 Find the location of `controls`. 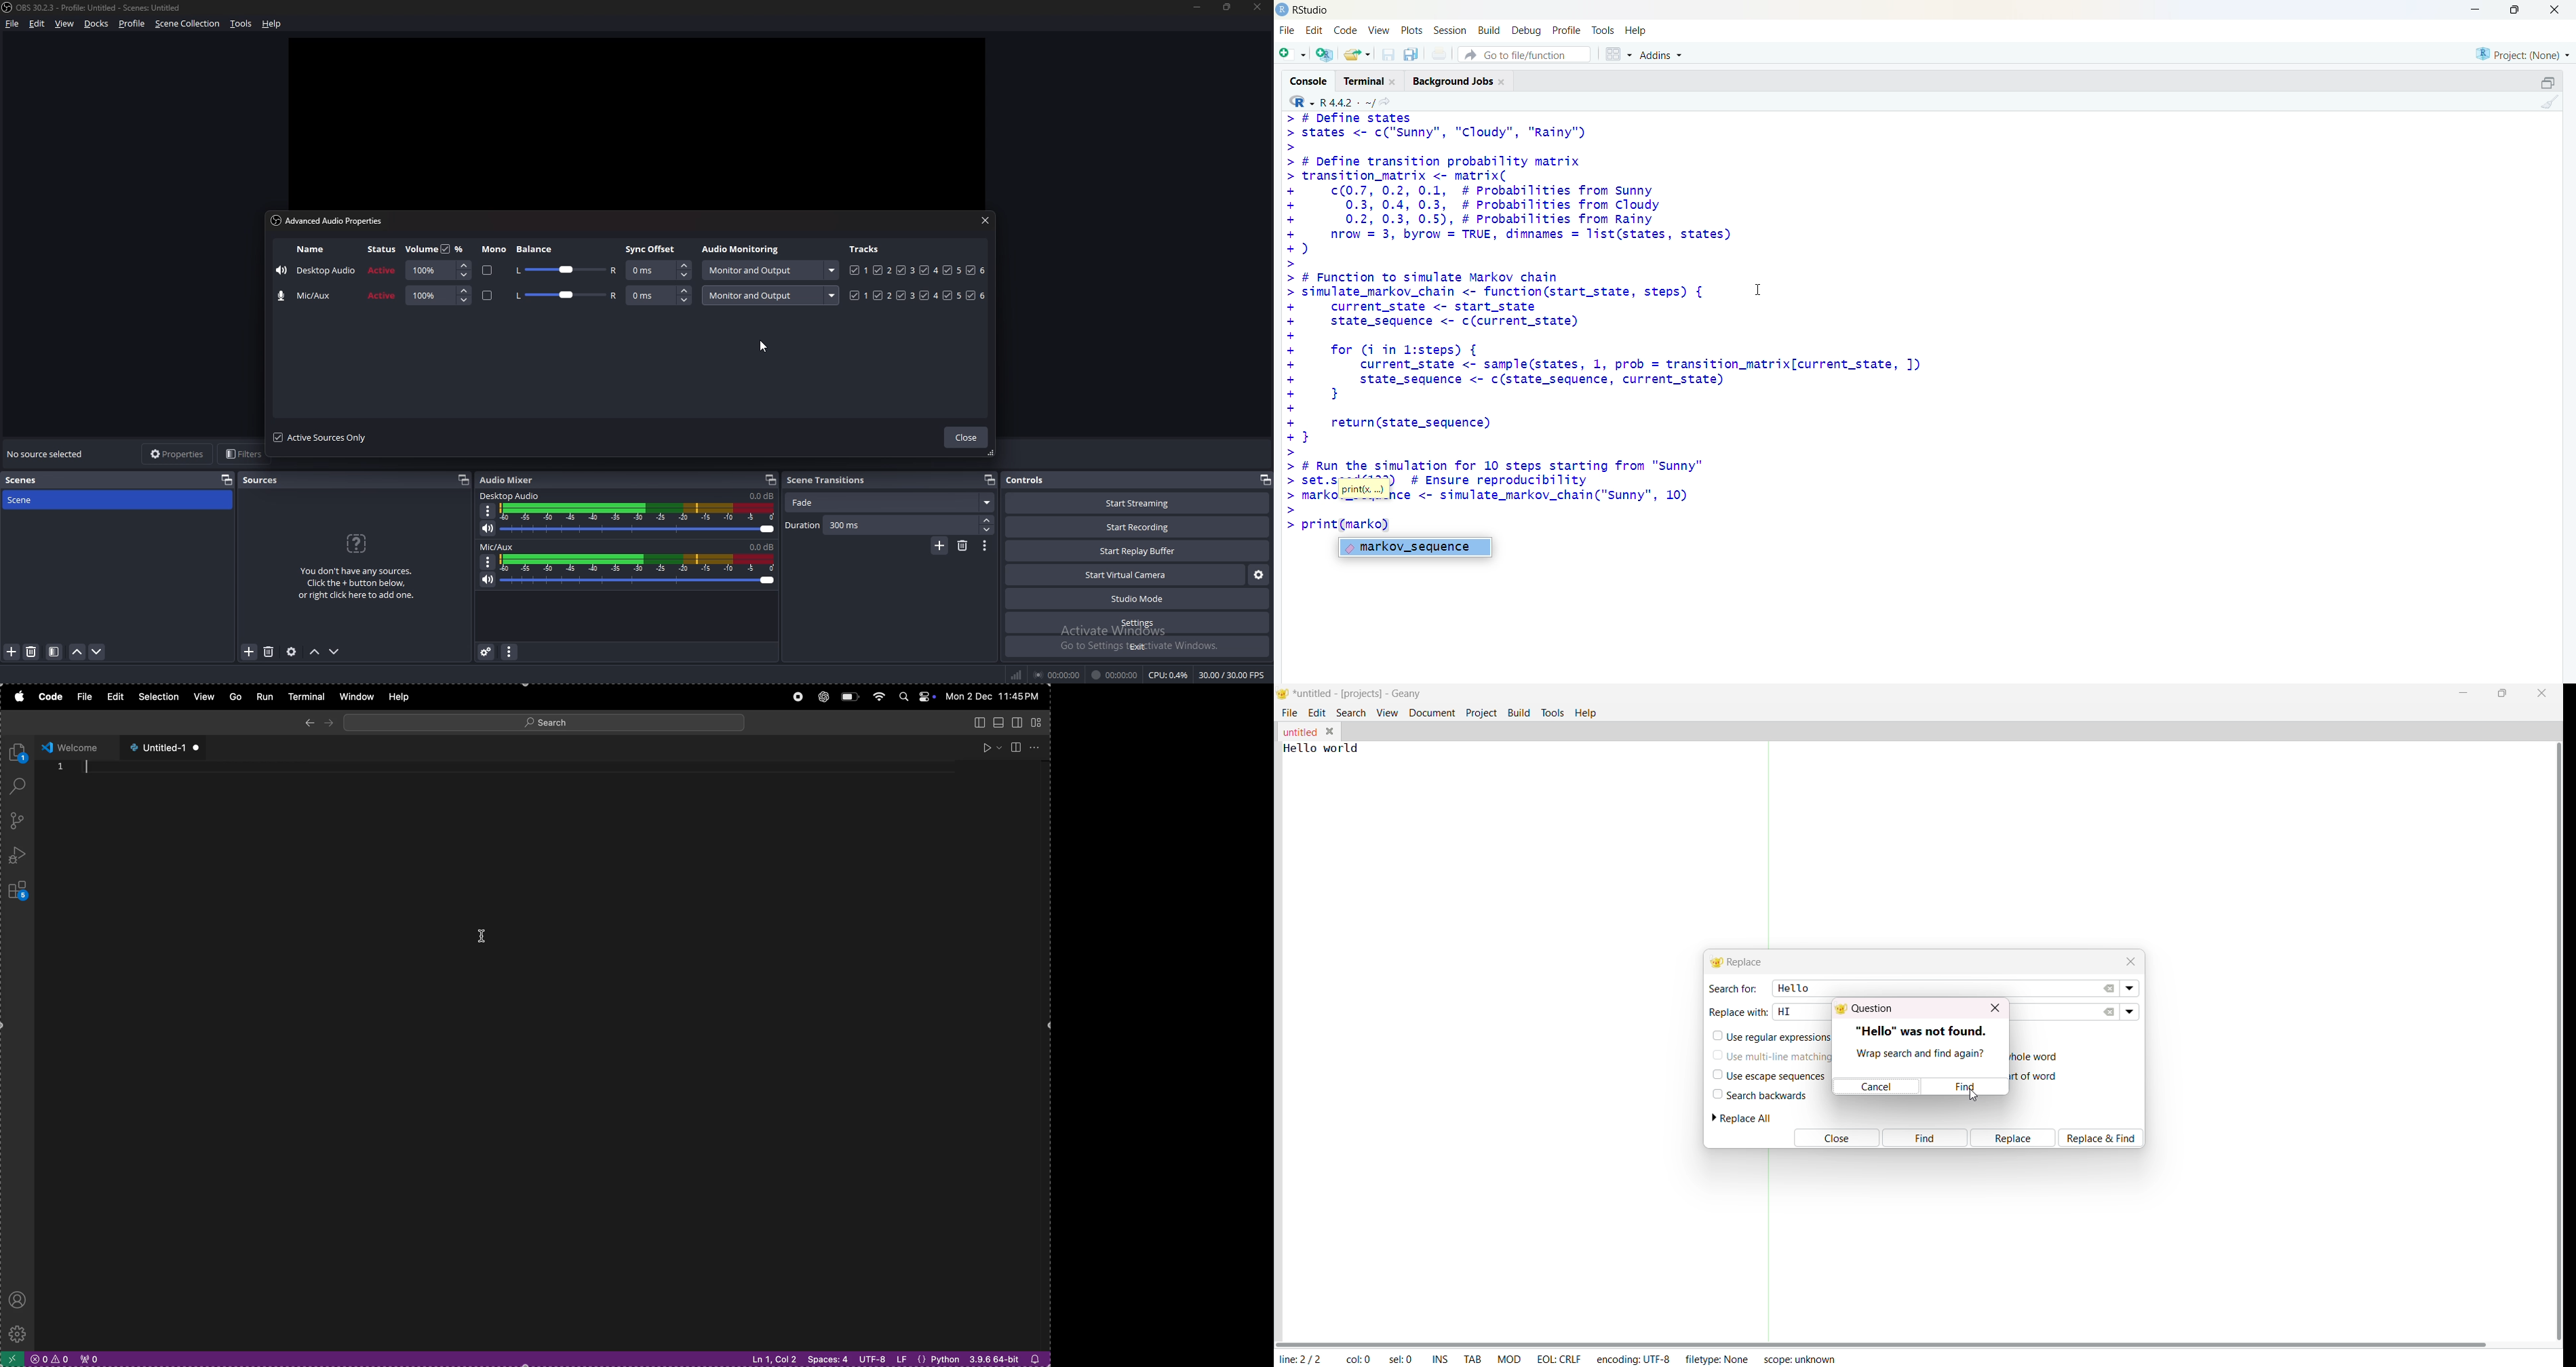

controls is located at coordinates (1029, 479).